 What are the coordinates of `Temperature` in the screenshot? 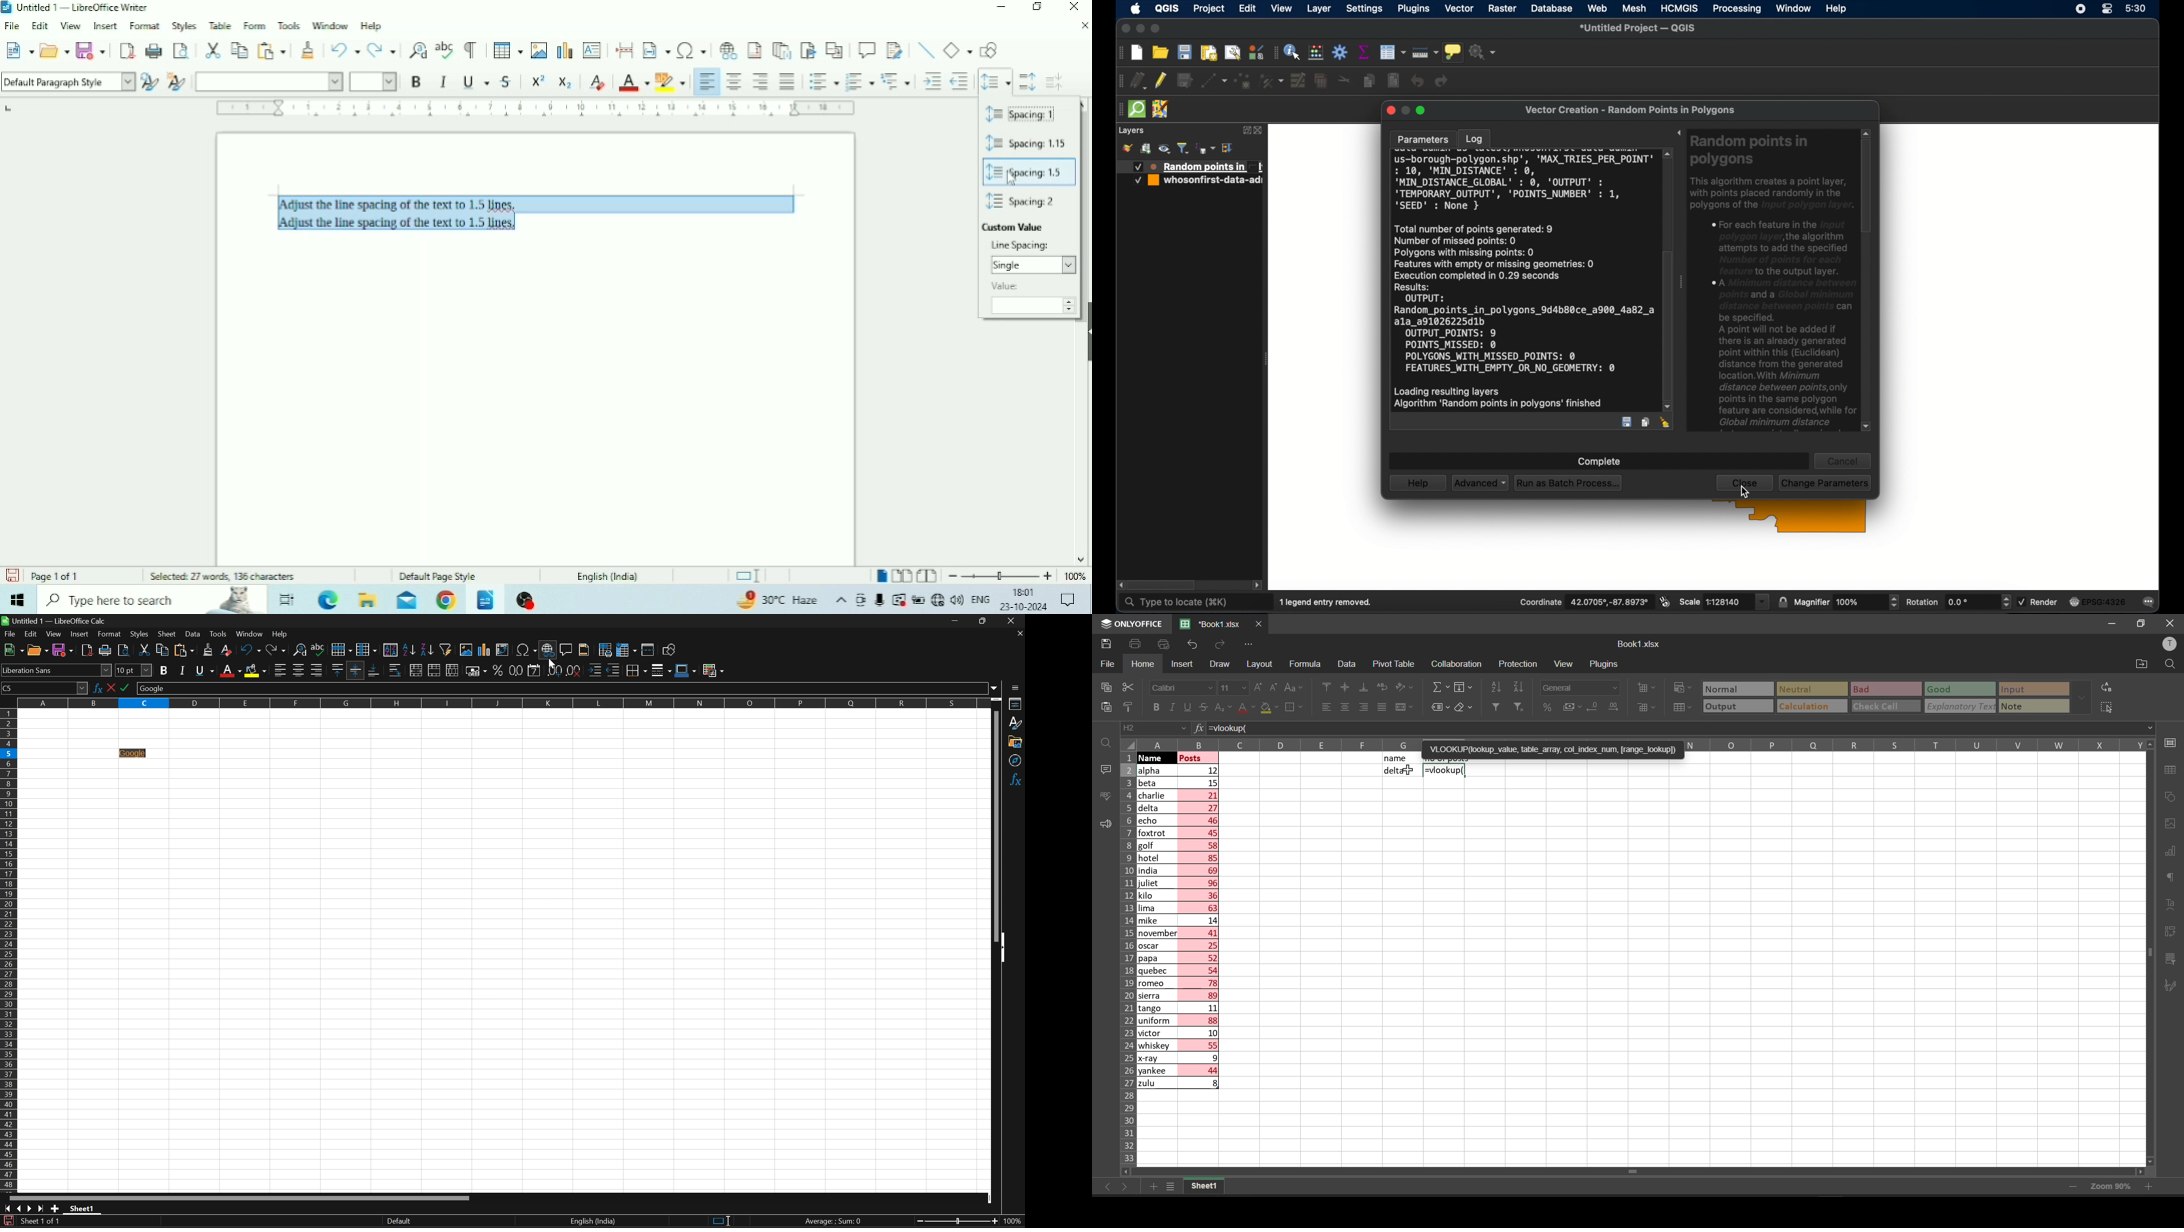 It's located at (778, 600).